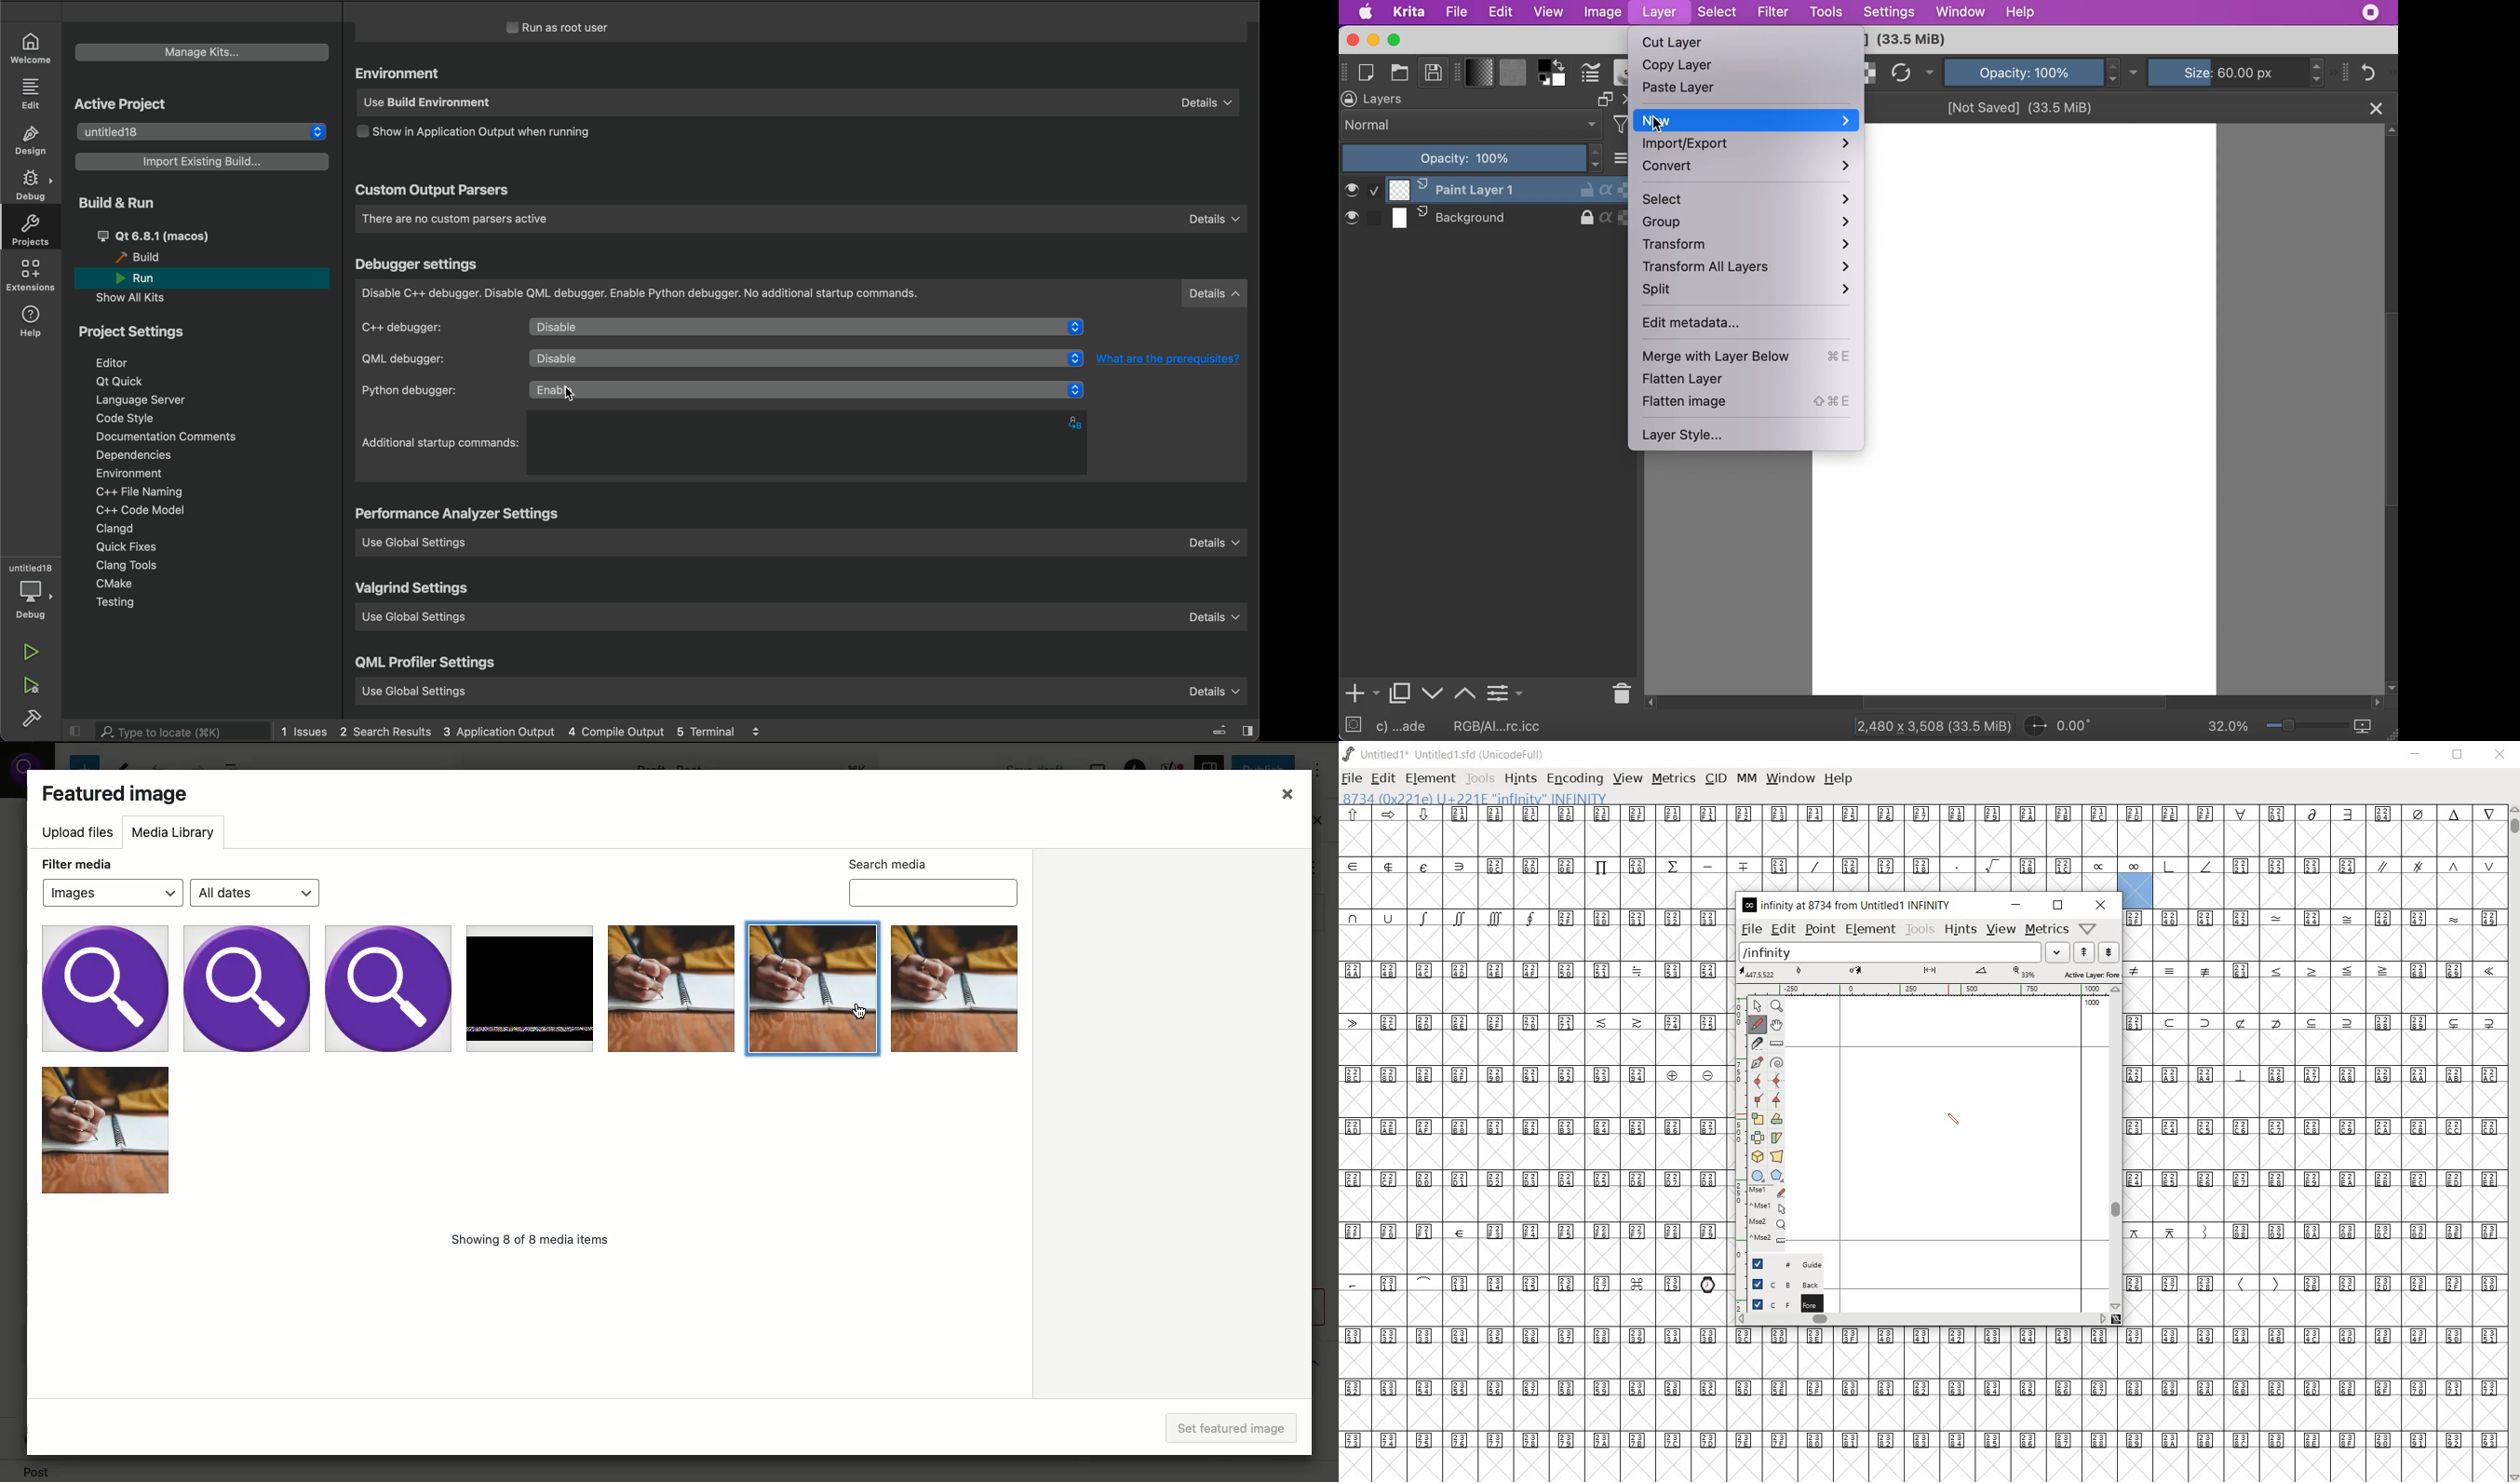 Image resolution: width=2520 pixels, height=1484 pixels. What do you see at coordinates (117, 796) in the screenshot?
I see `Featured image` at bounding box center [117, 796].